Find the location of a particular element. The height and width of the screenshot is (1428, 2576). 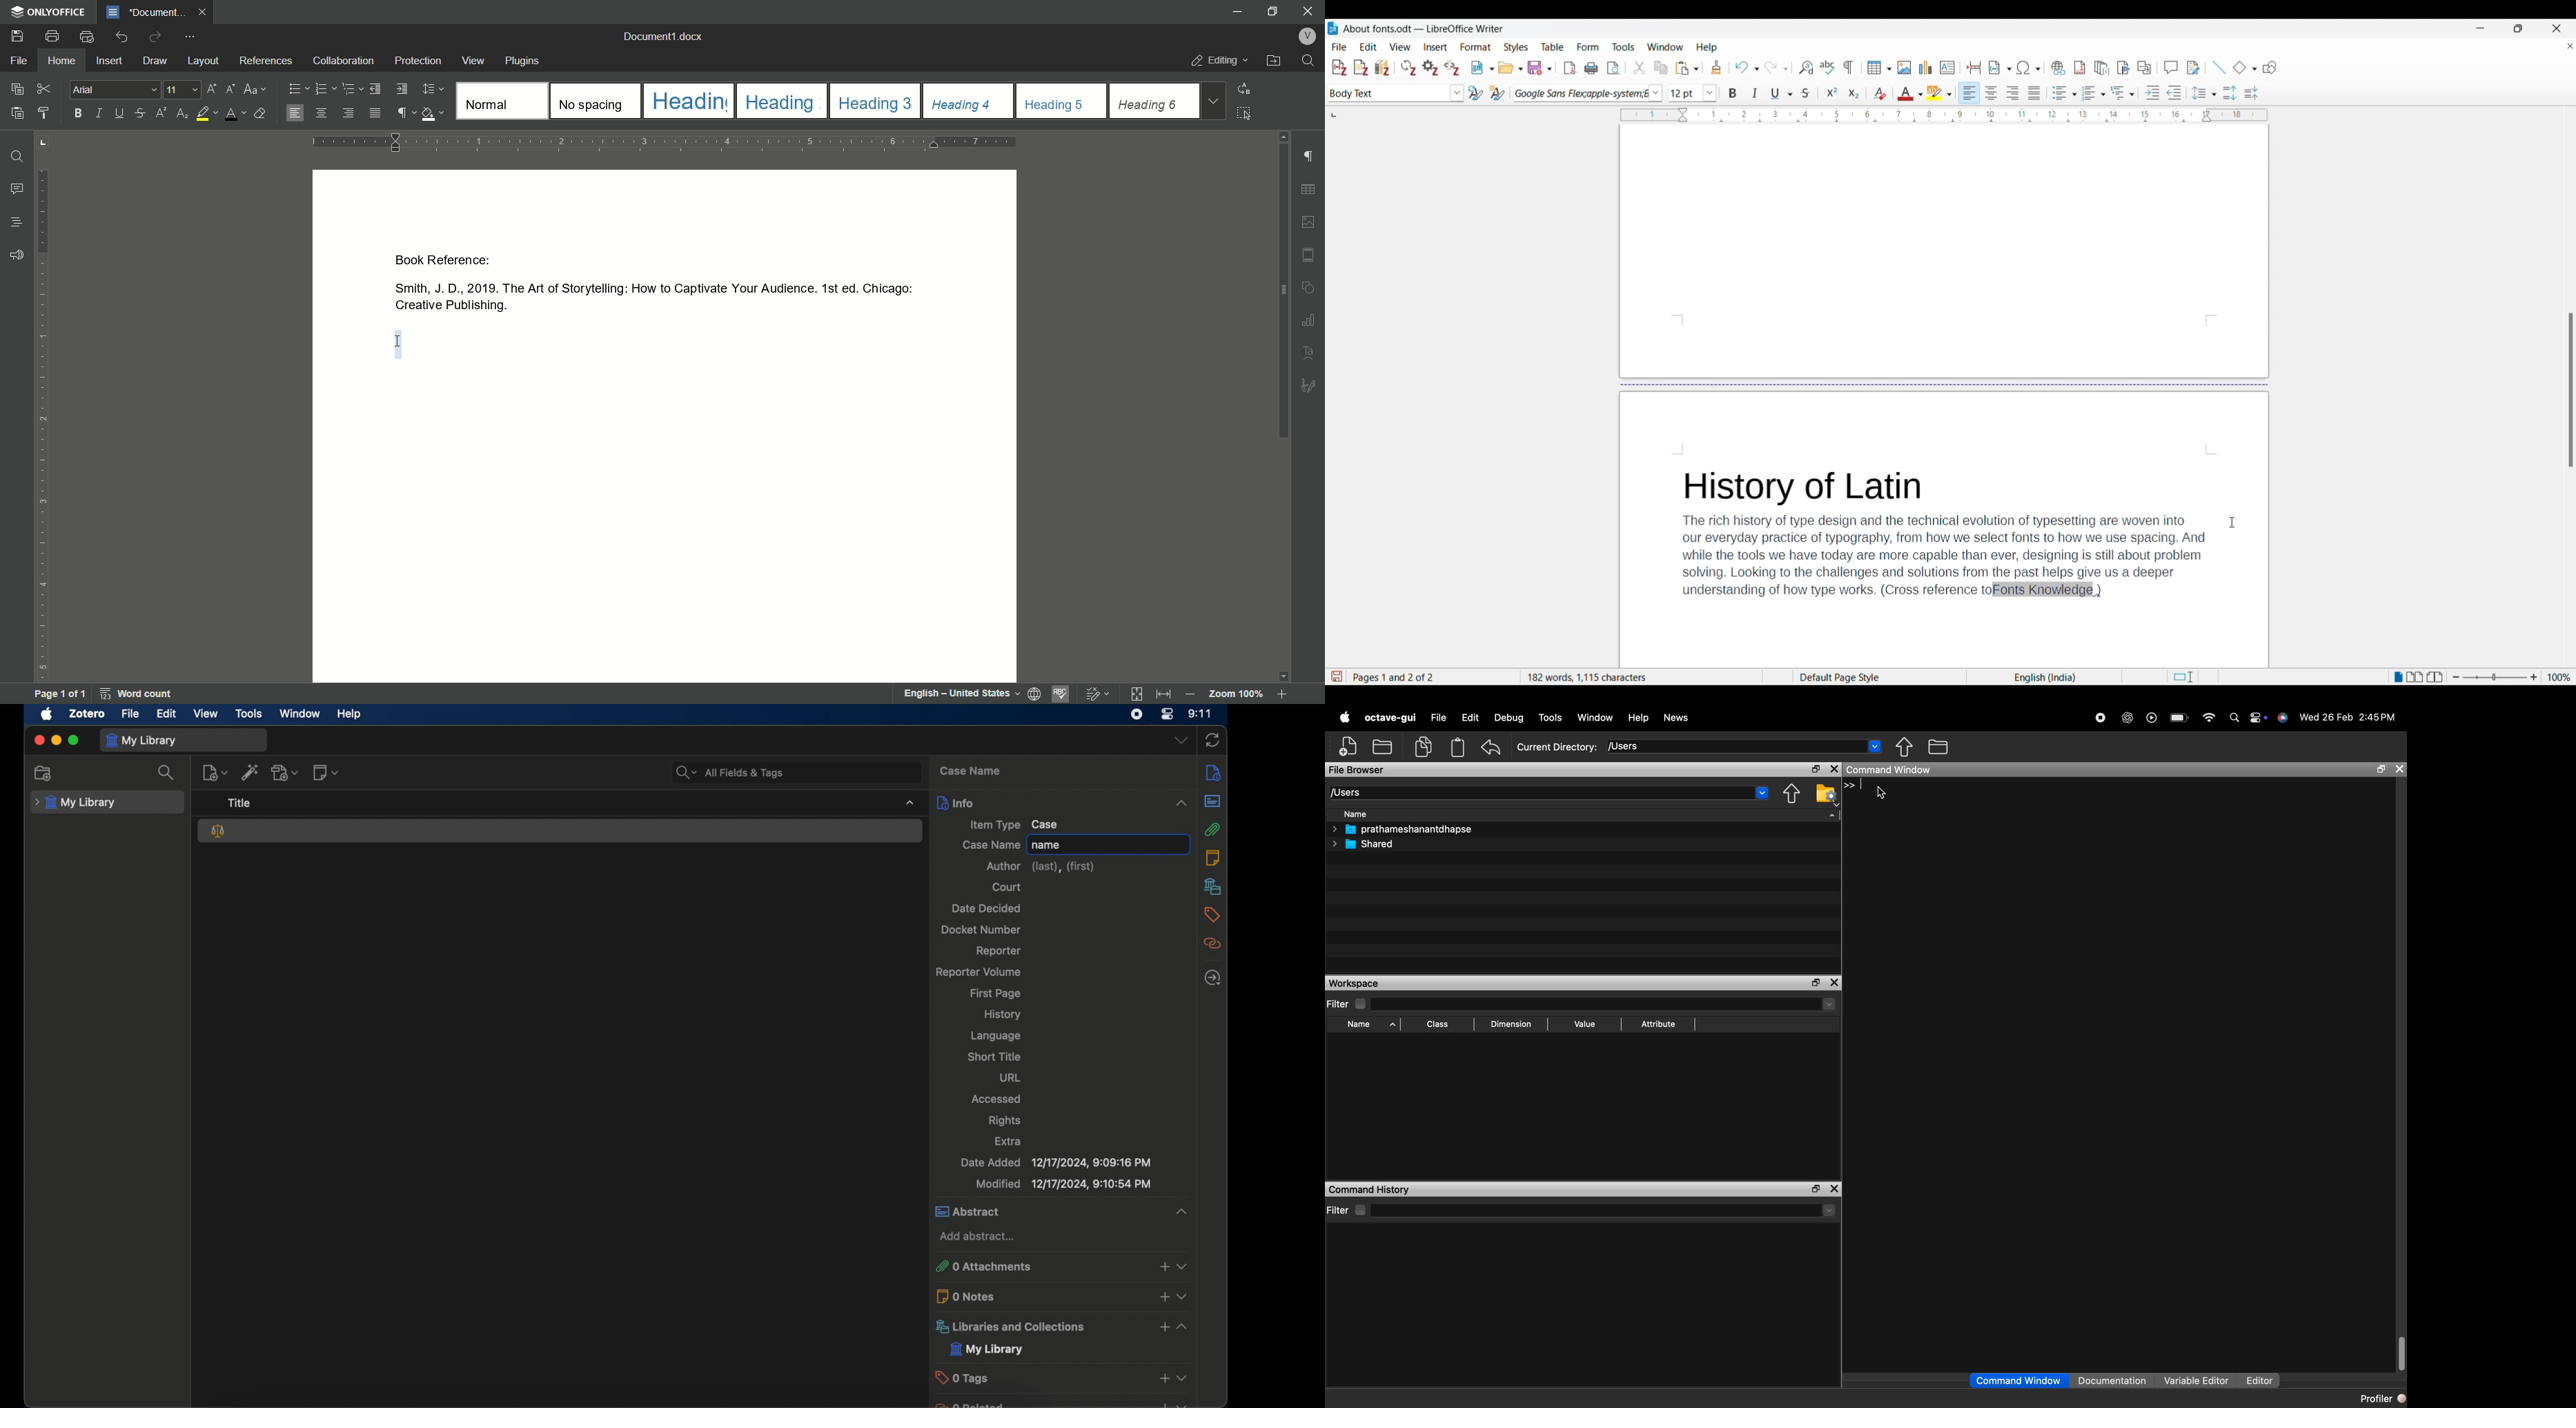

all fields and tags is located at coordinates (730, 773).